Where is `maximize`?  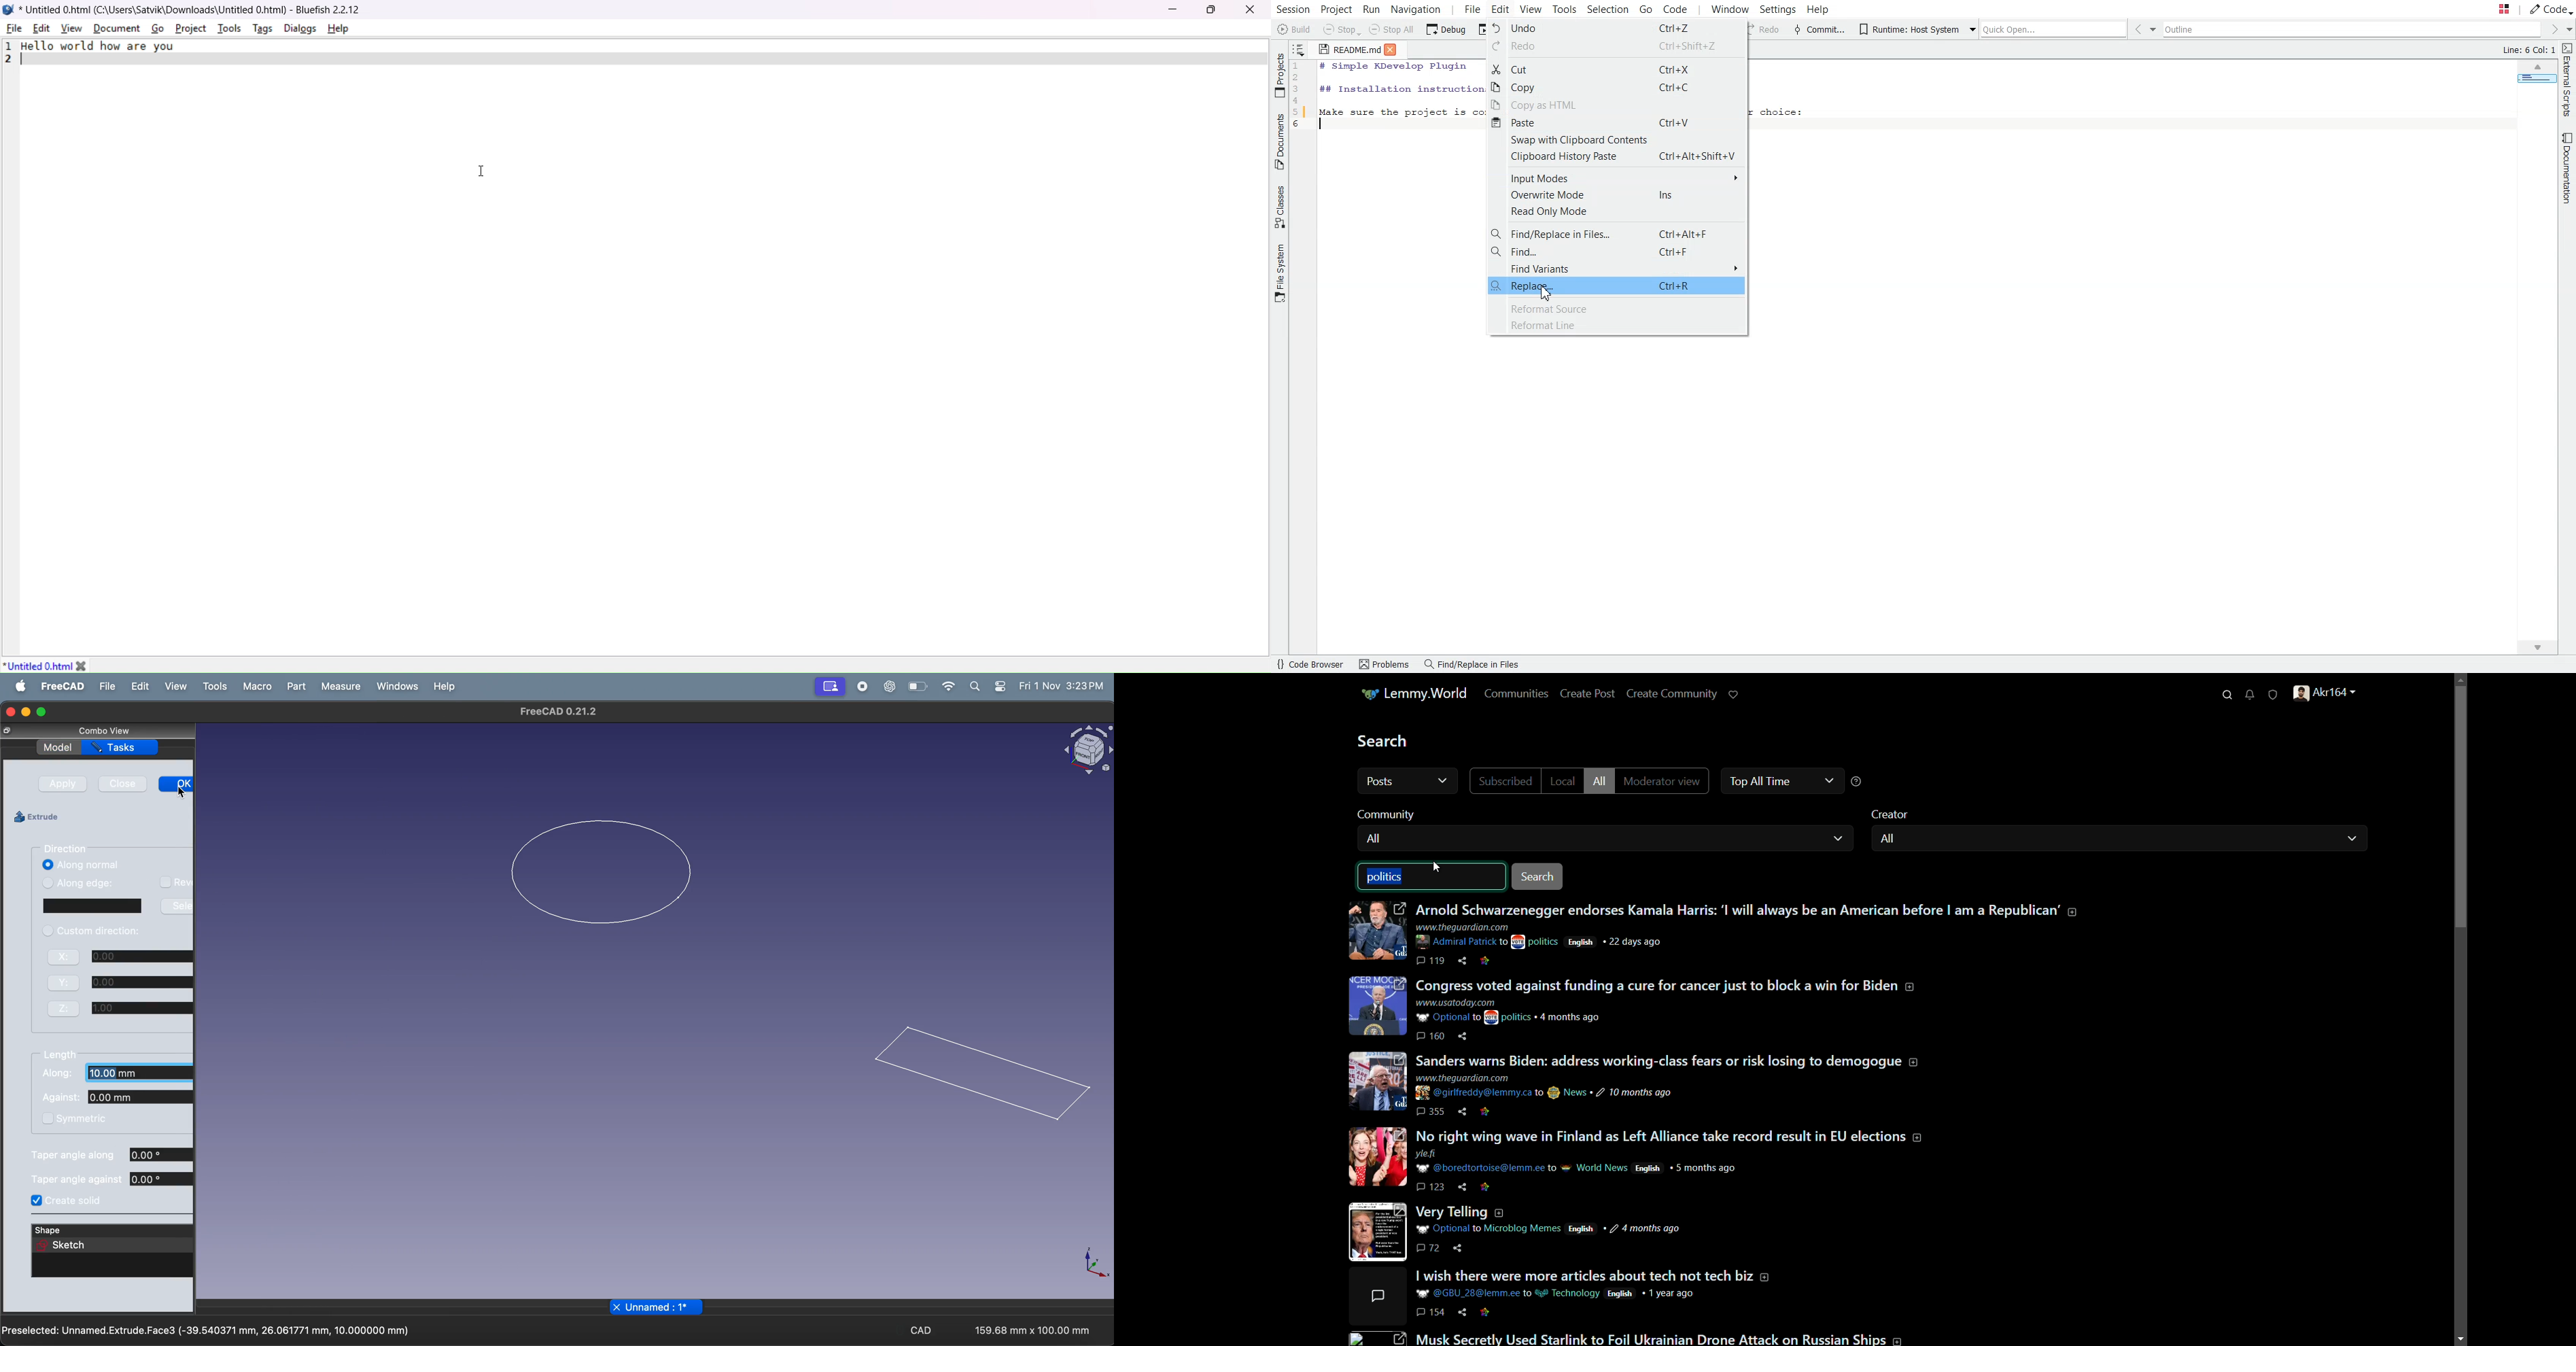 maximize is located at coordinates (41, 712).